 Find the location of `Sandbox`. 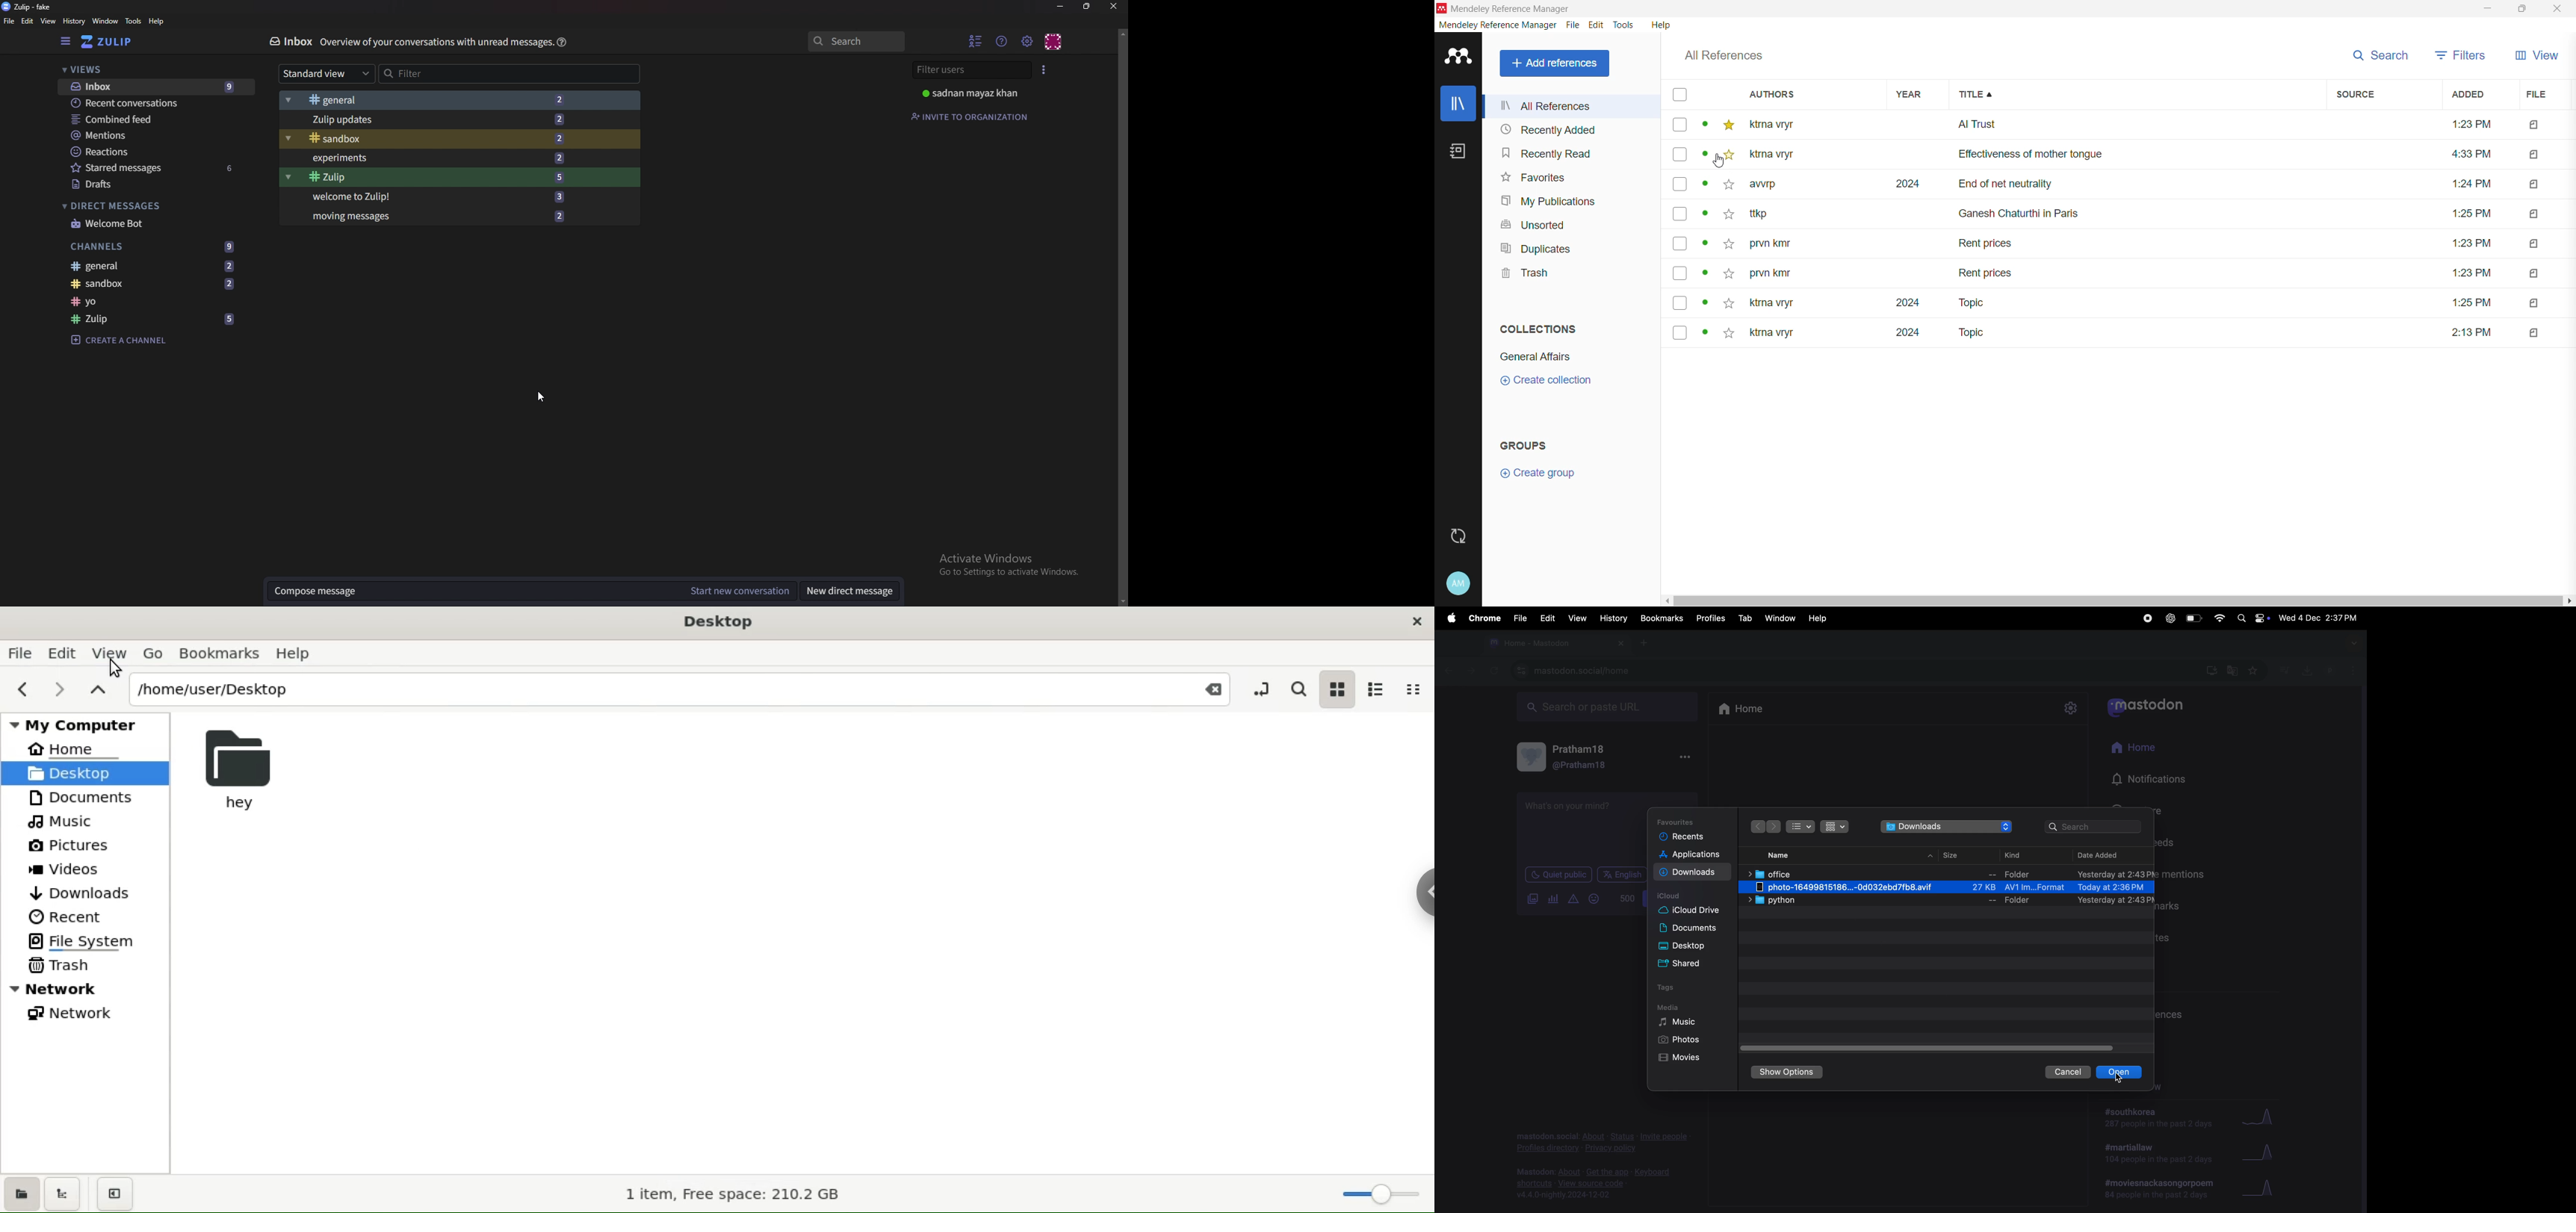

Sandbox is located at coordinates (153, 284).